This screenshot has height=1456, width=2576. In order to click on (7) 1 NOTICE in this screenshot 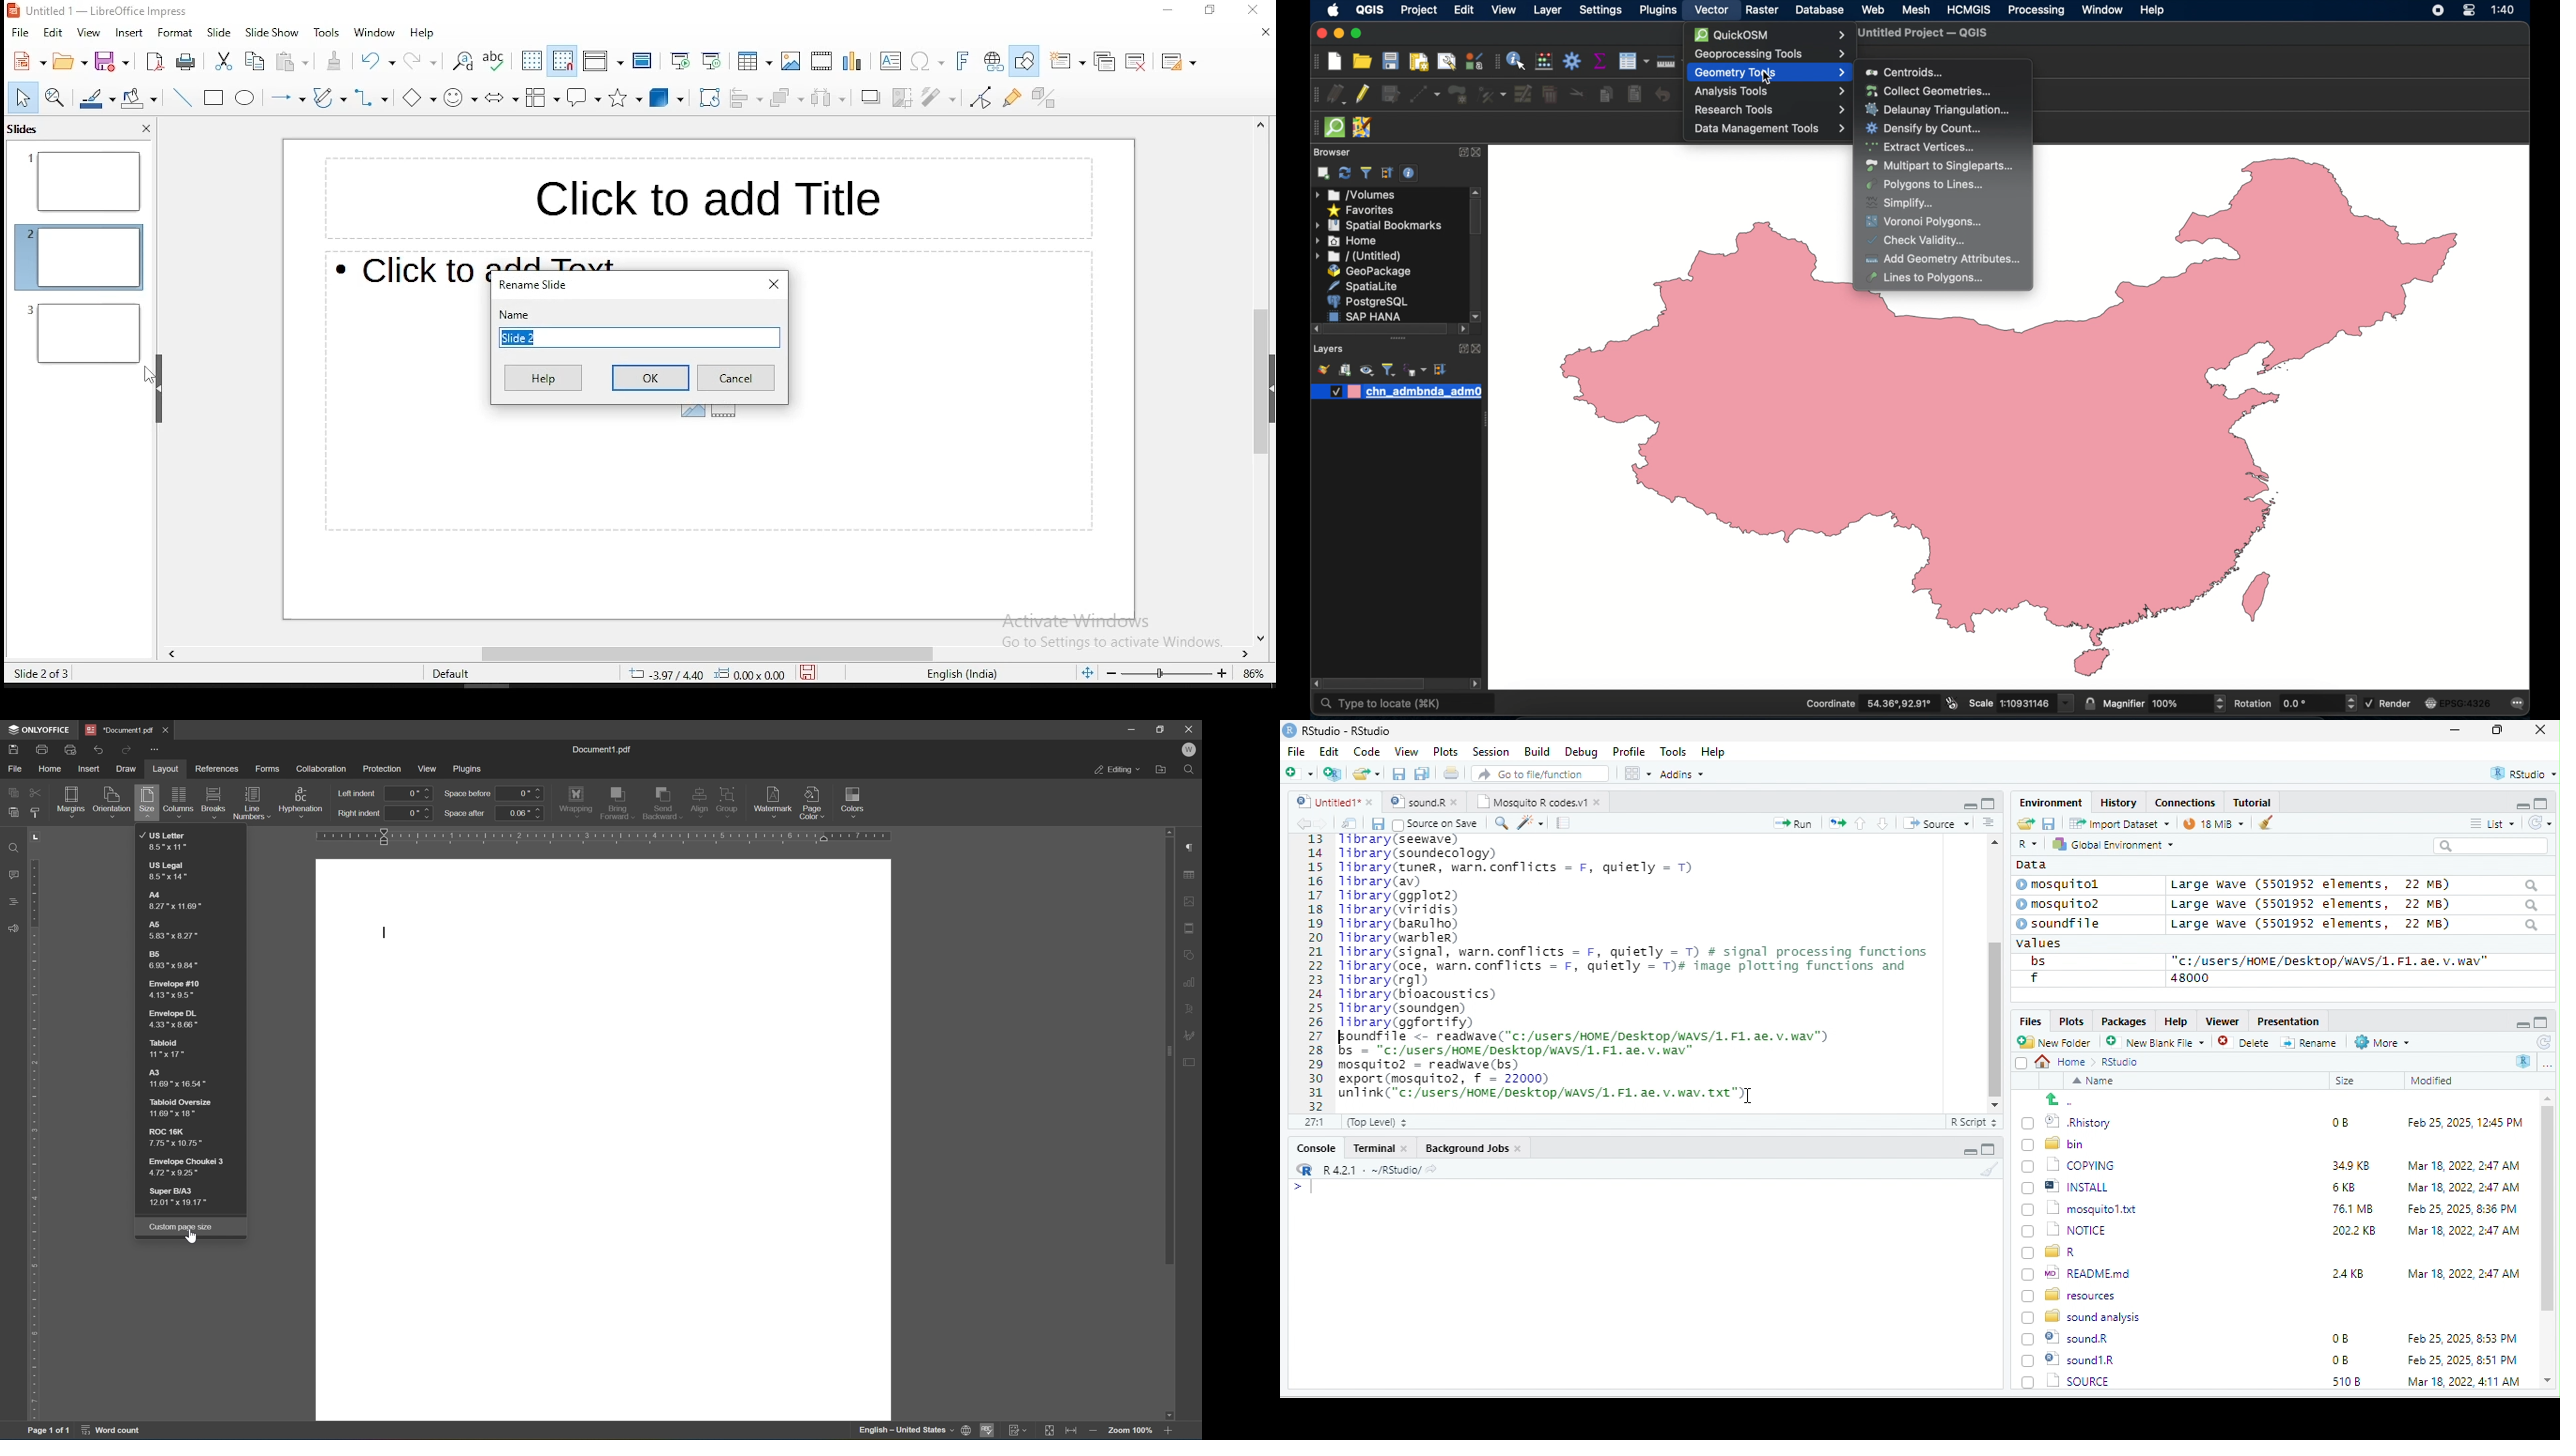, I will do `click(2062, 1231)`.